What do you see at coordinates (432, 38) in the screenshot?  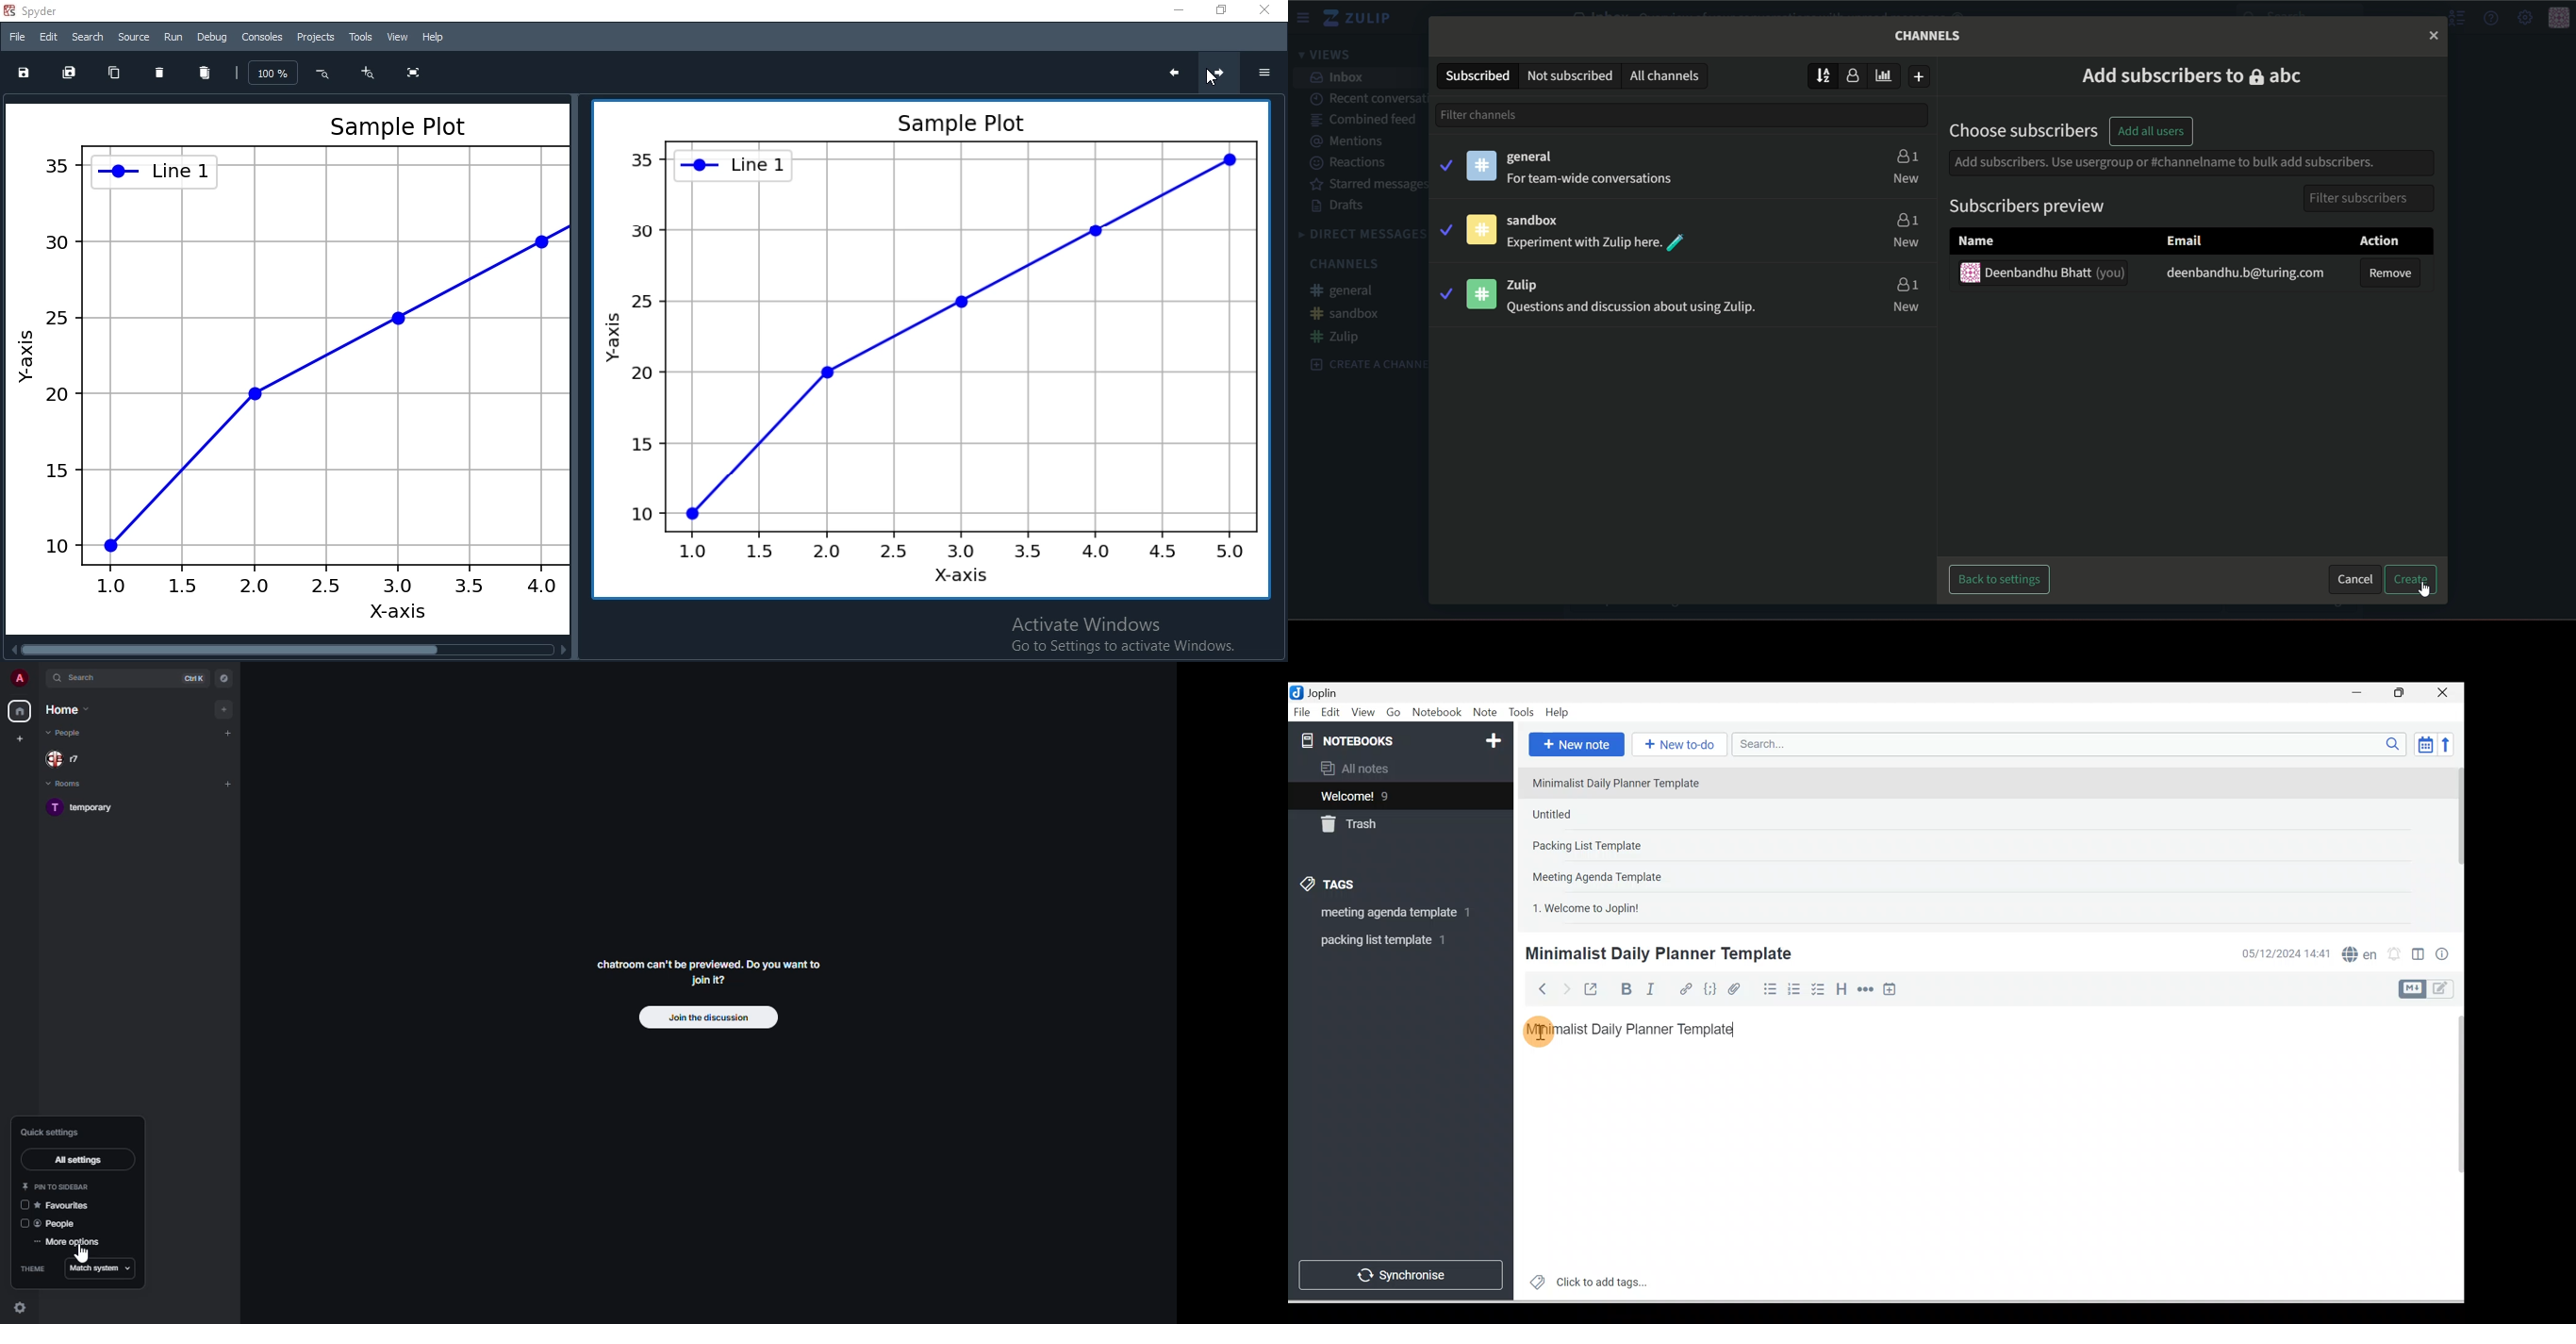 I see `Help` at bounding box center [432, 38].